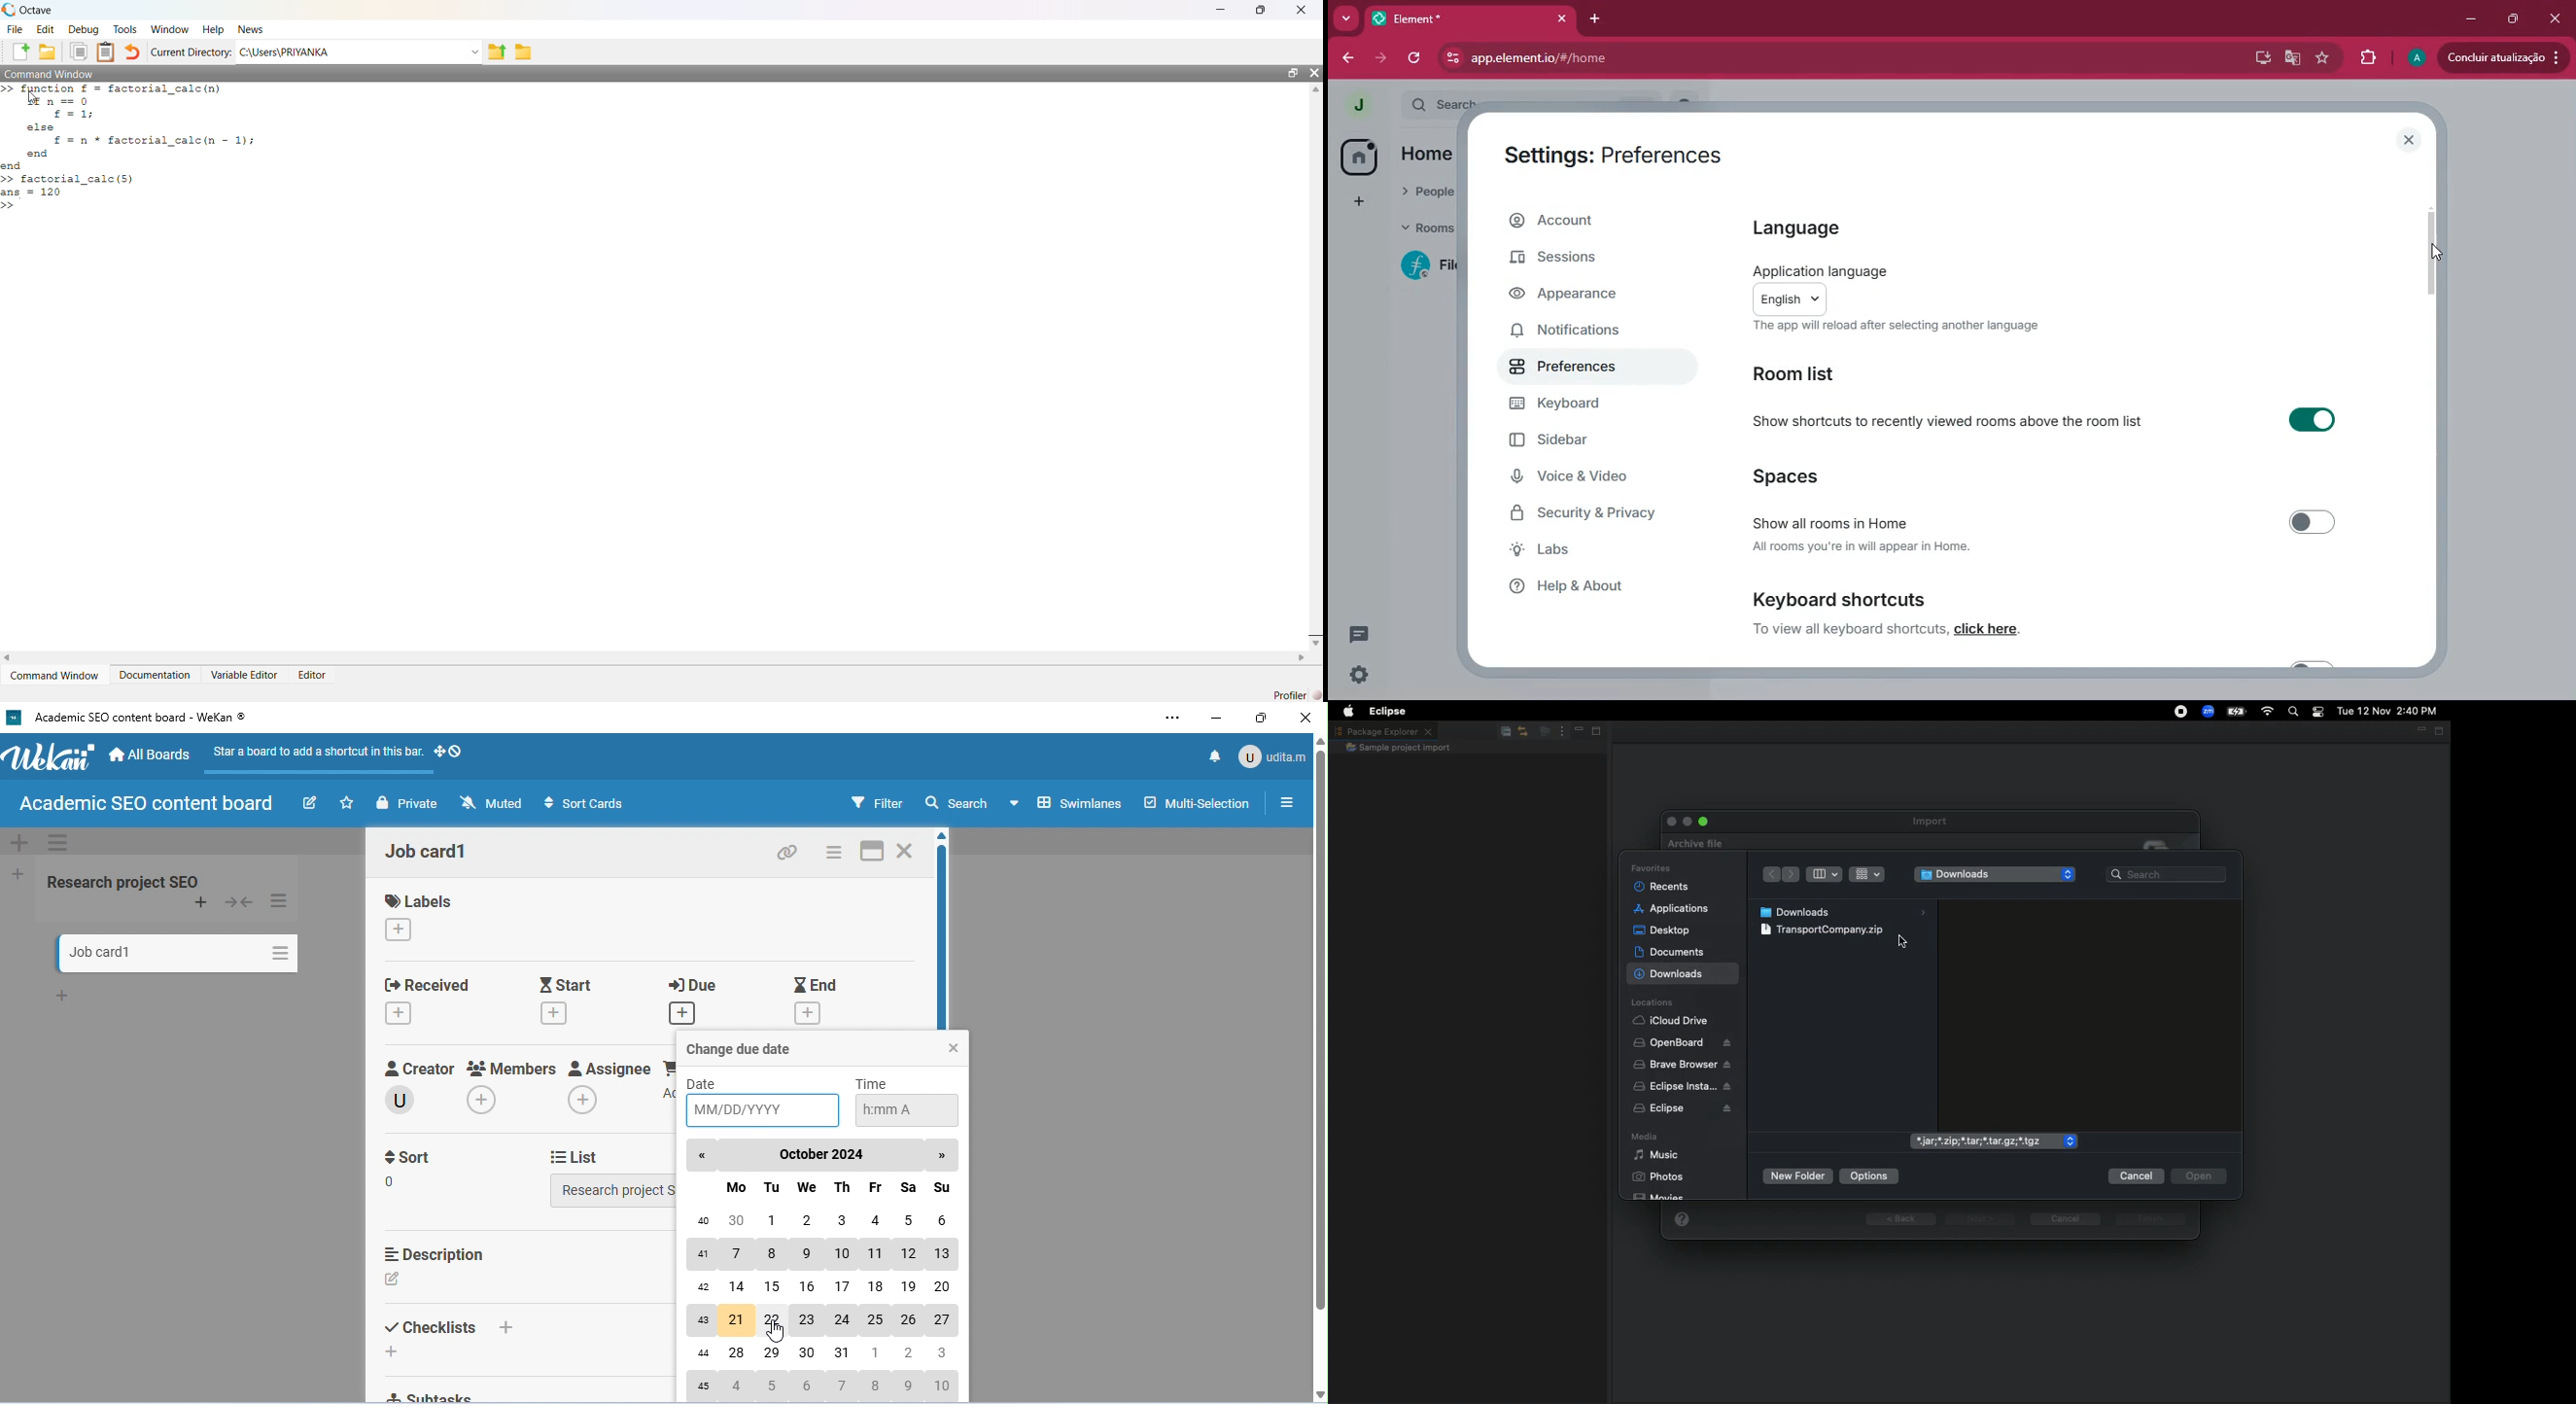 Image resolution: width=2576 pixels, height=1428 pixels. Describe the element at coordinates (1349, 56) in the screenshot. I see `back` at that location.